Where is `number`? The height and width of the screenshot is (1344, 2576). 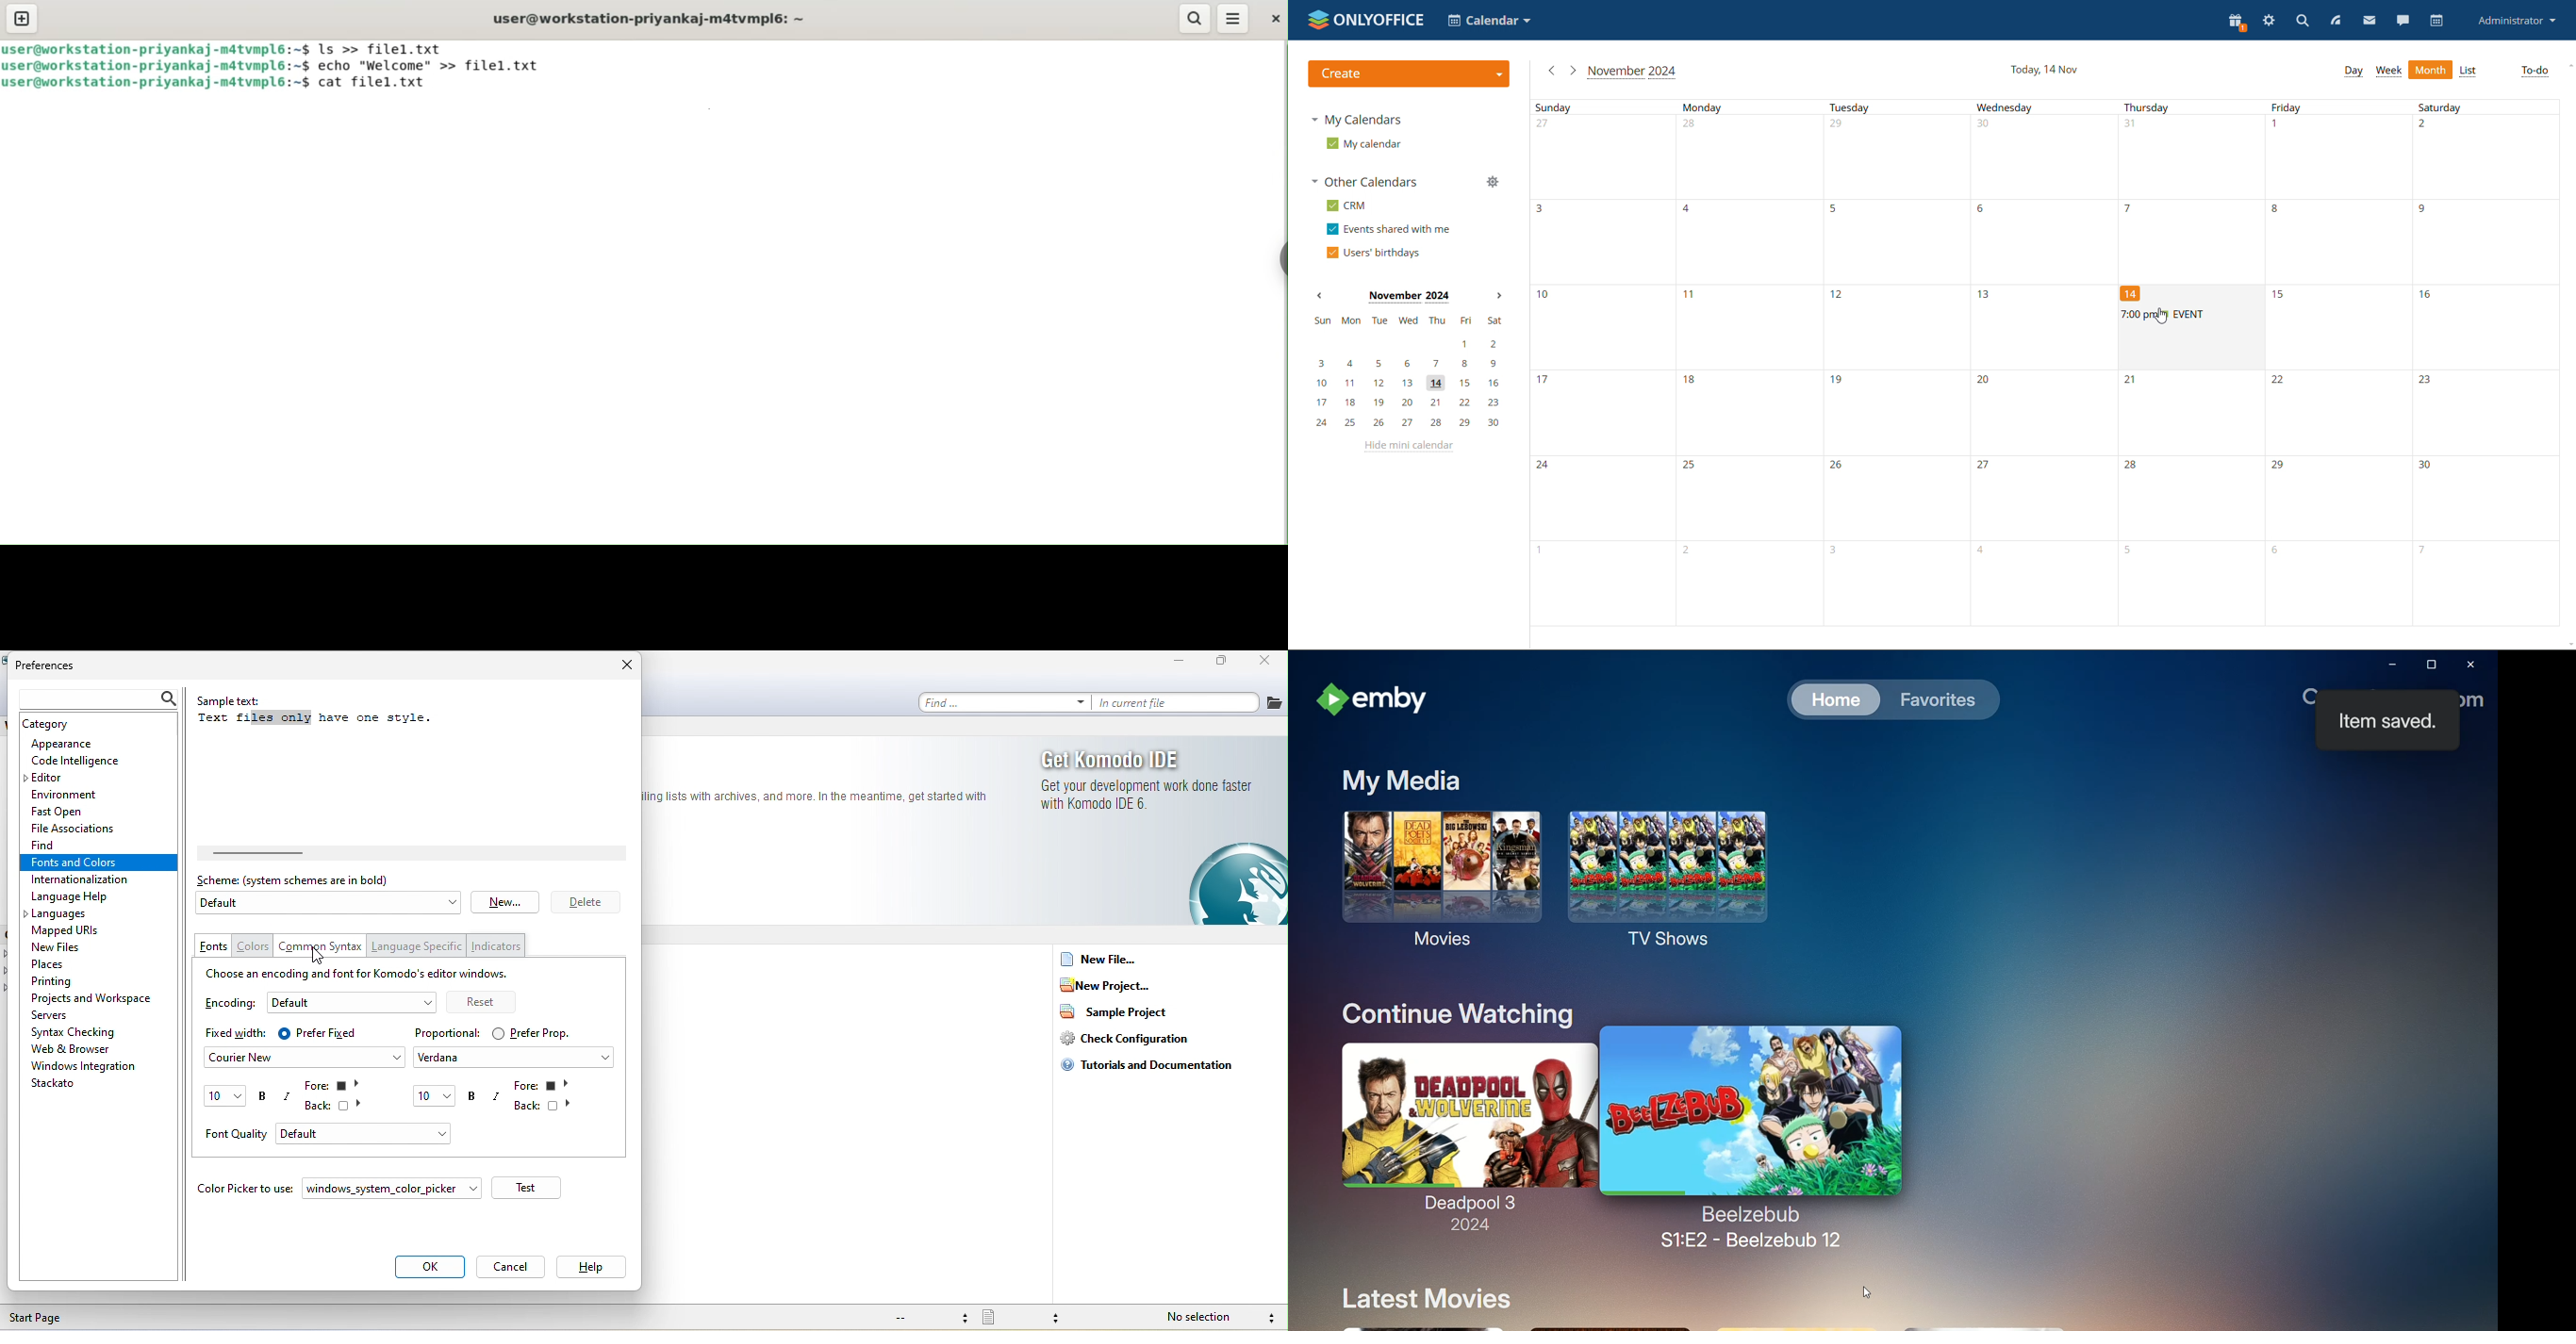 number is located at coordinates (2420, 552).